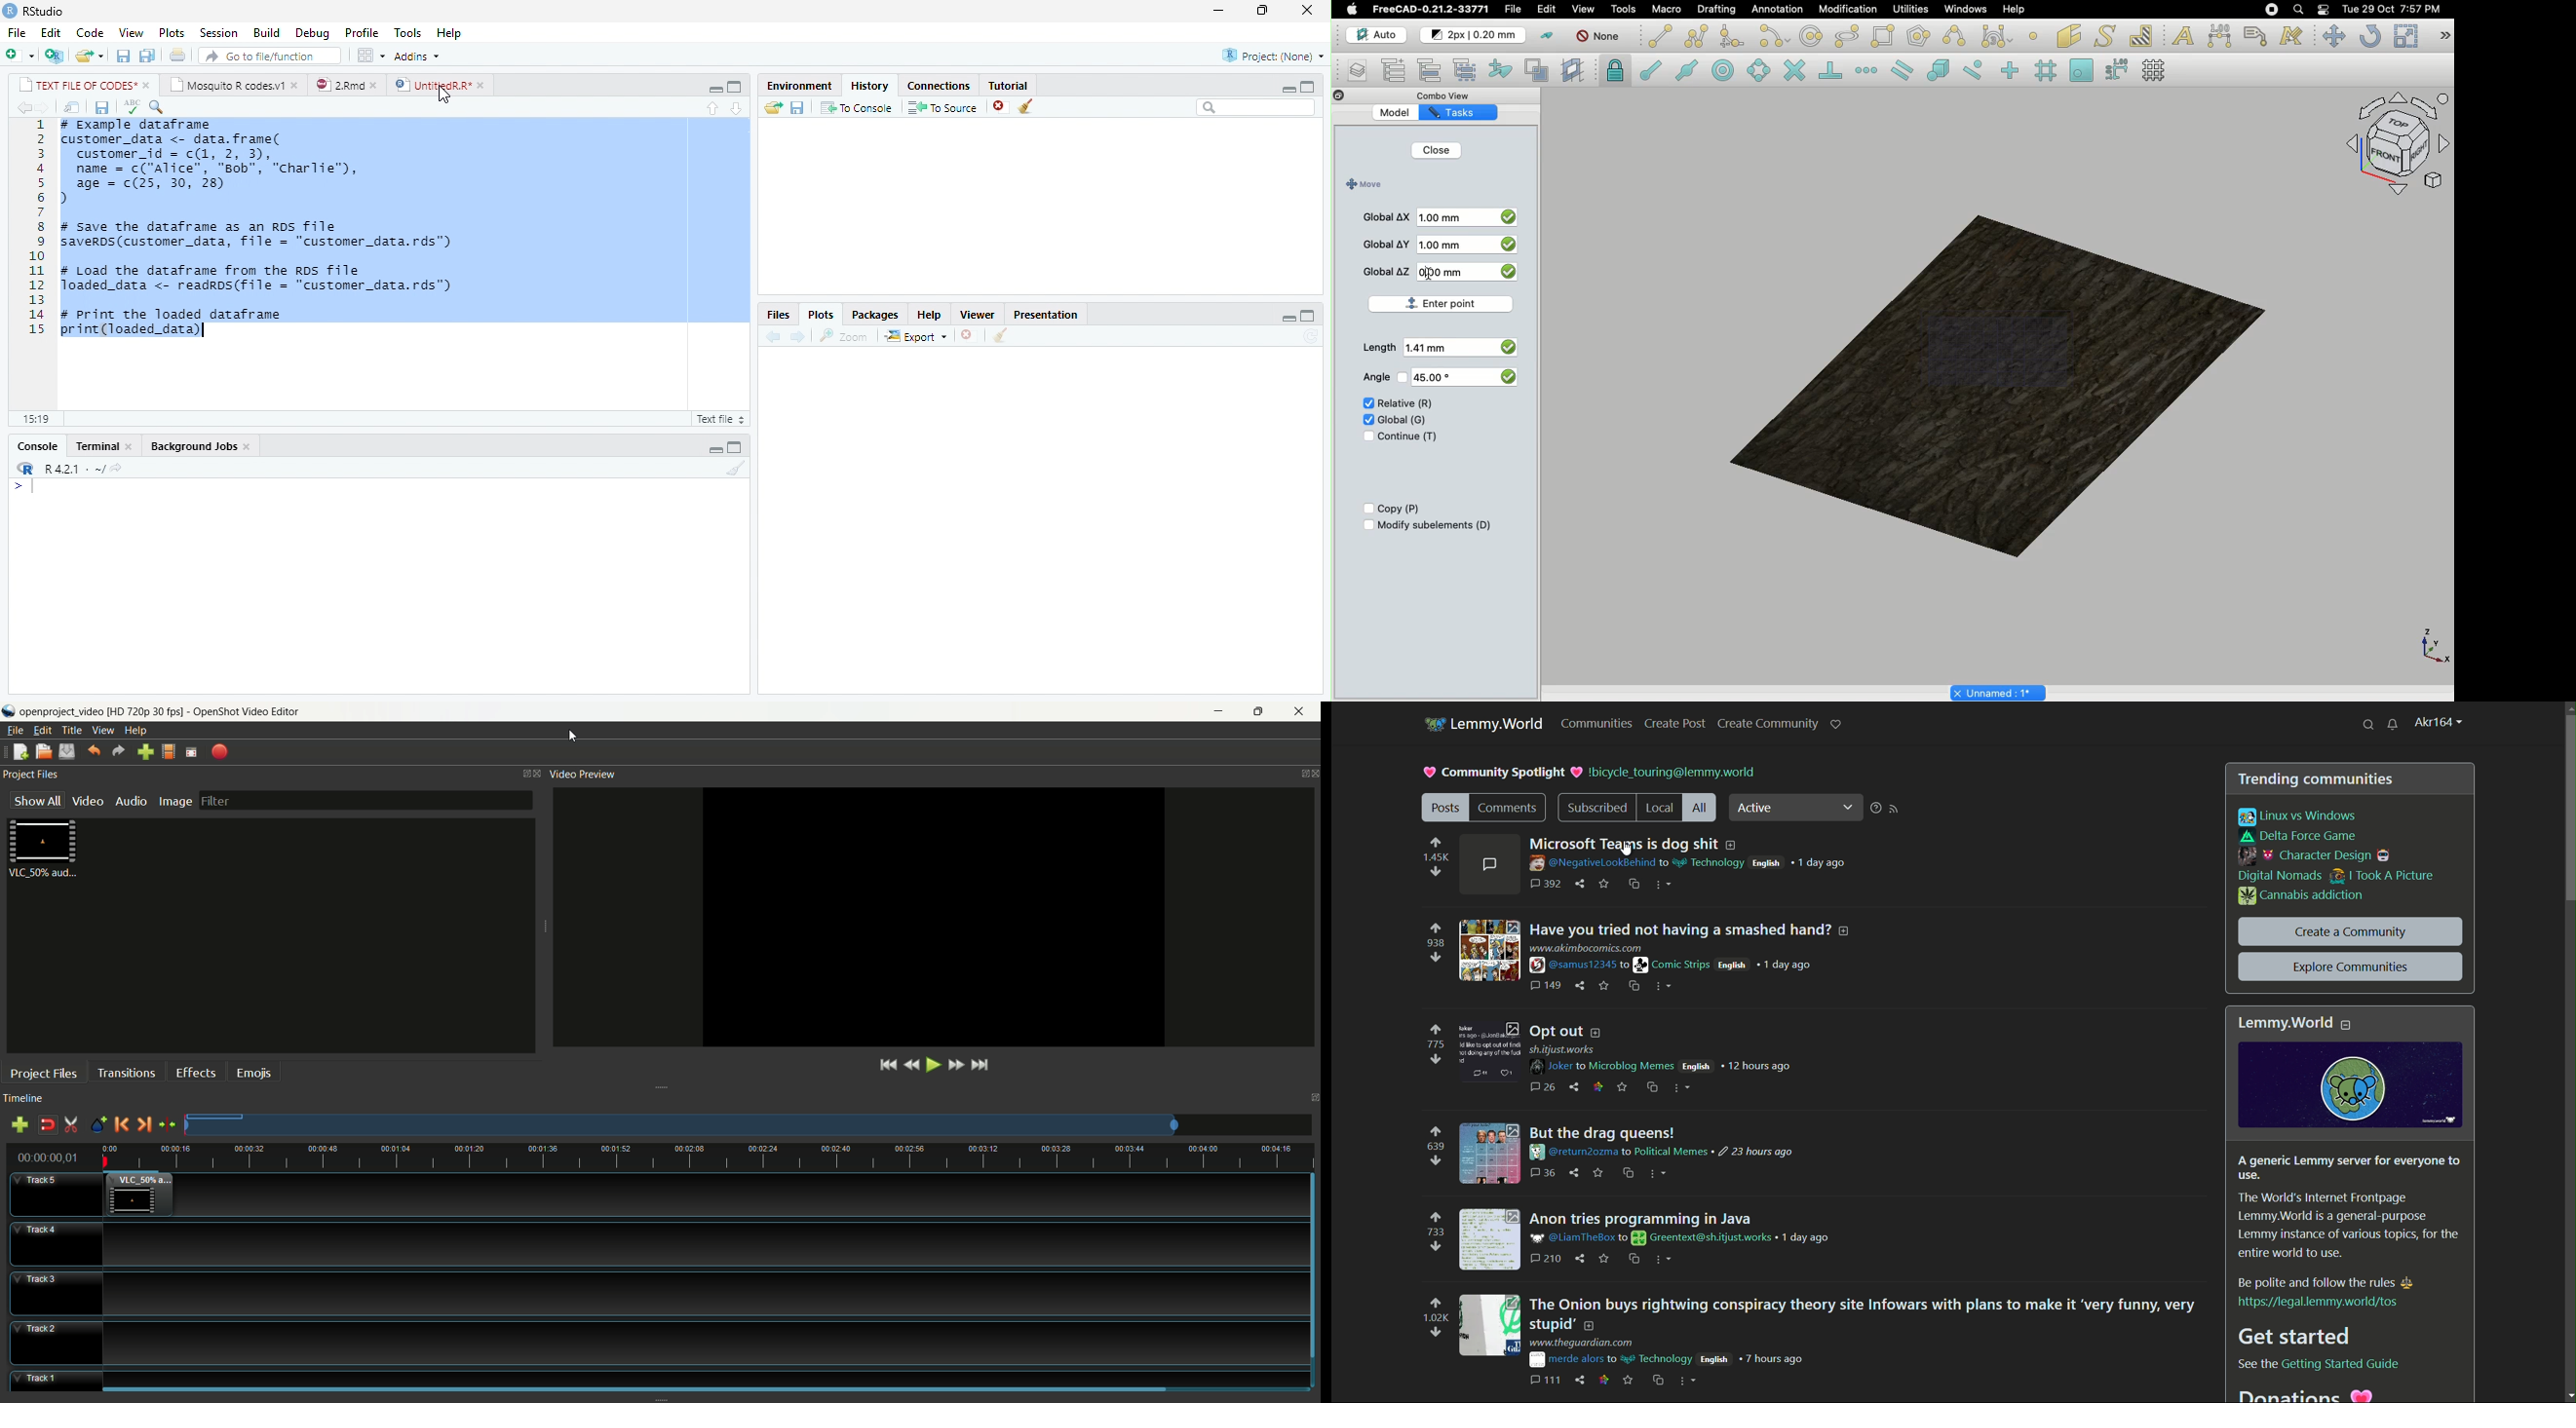 Image resolution: width=2576 pixels, height=1428 pixels. What do you see at coordinates (2370, 37) in the screenshot?
I see `Refresh` at bounding box center [2370, 37].